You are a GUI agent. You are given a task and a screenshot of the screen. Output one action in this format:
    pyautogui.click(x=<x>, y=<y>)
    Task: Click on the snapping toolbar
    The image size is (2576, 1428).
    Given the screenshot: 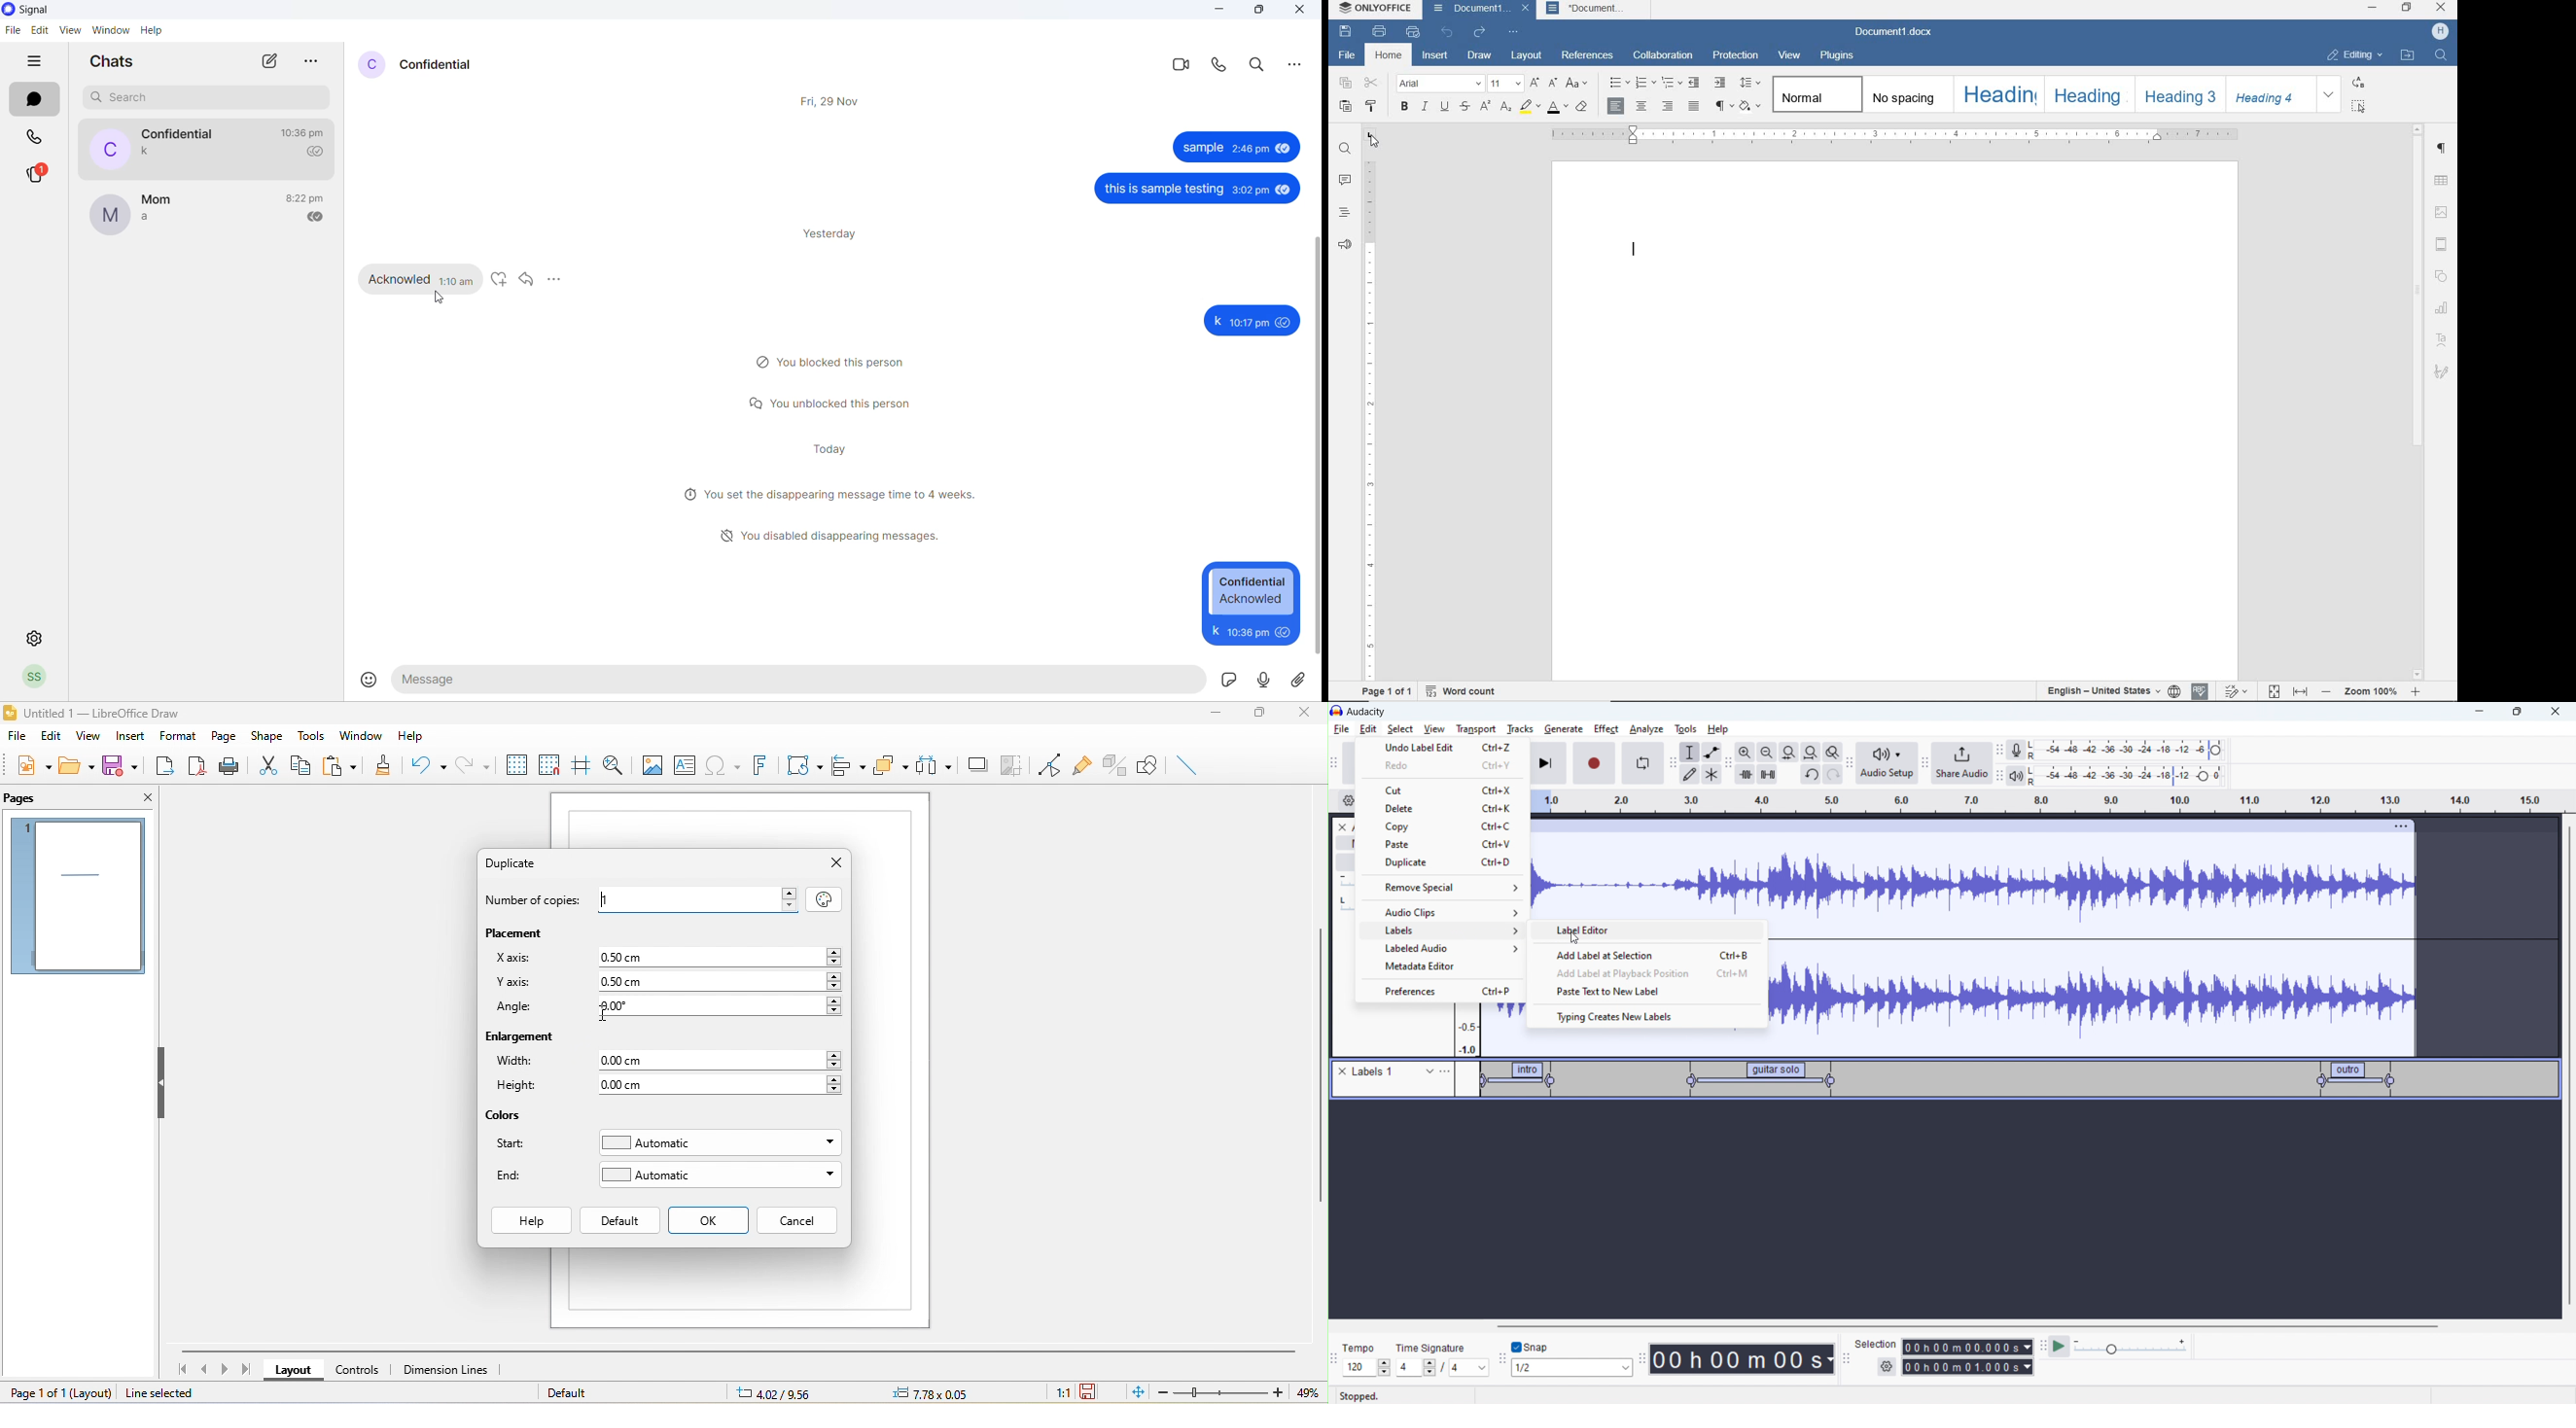 What is the action you would take?
    pyautogui.click(x=1503, y=1360)
    